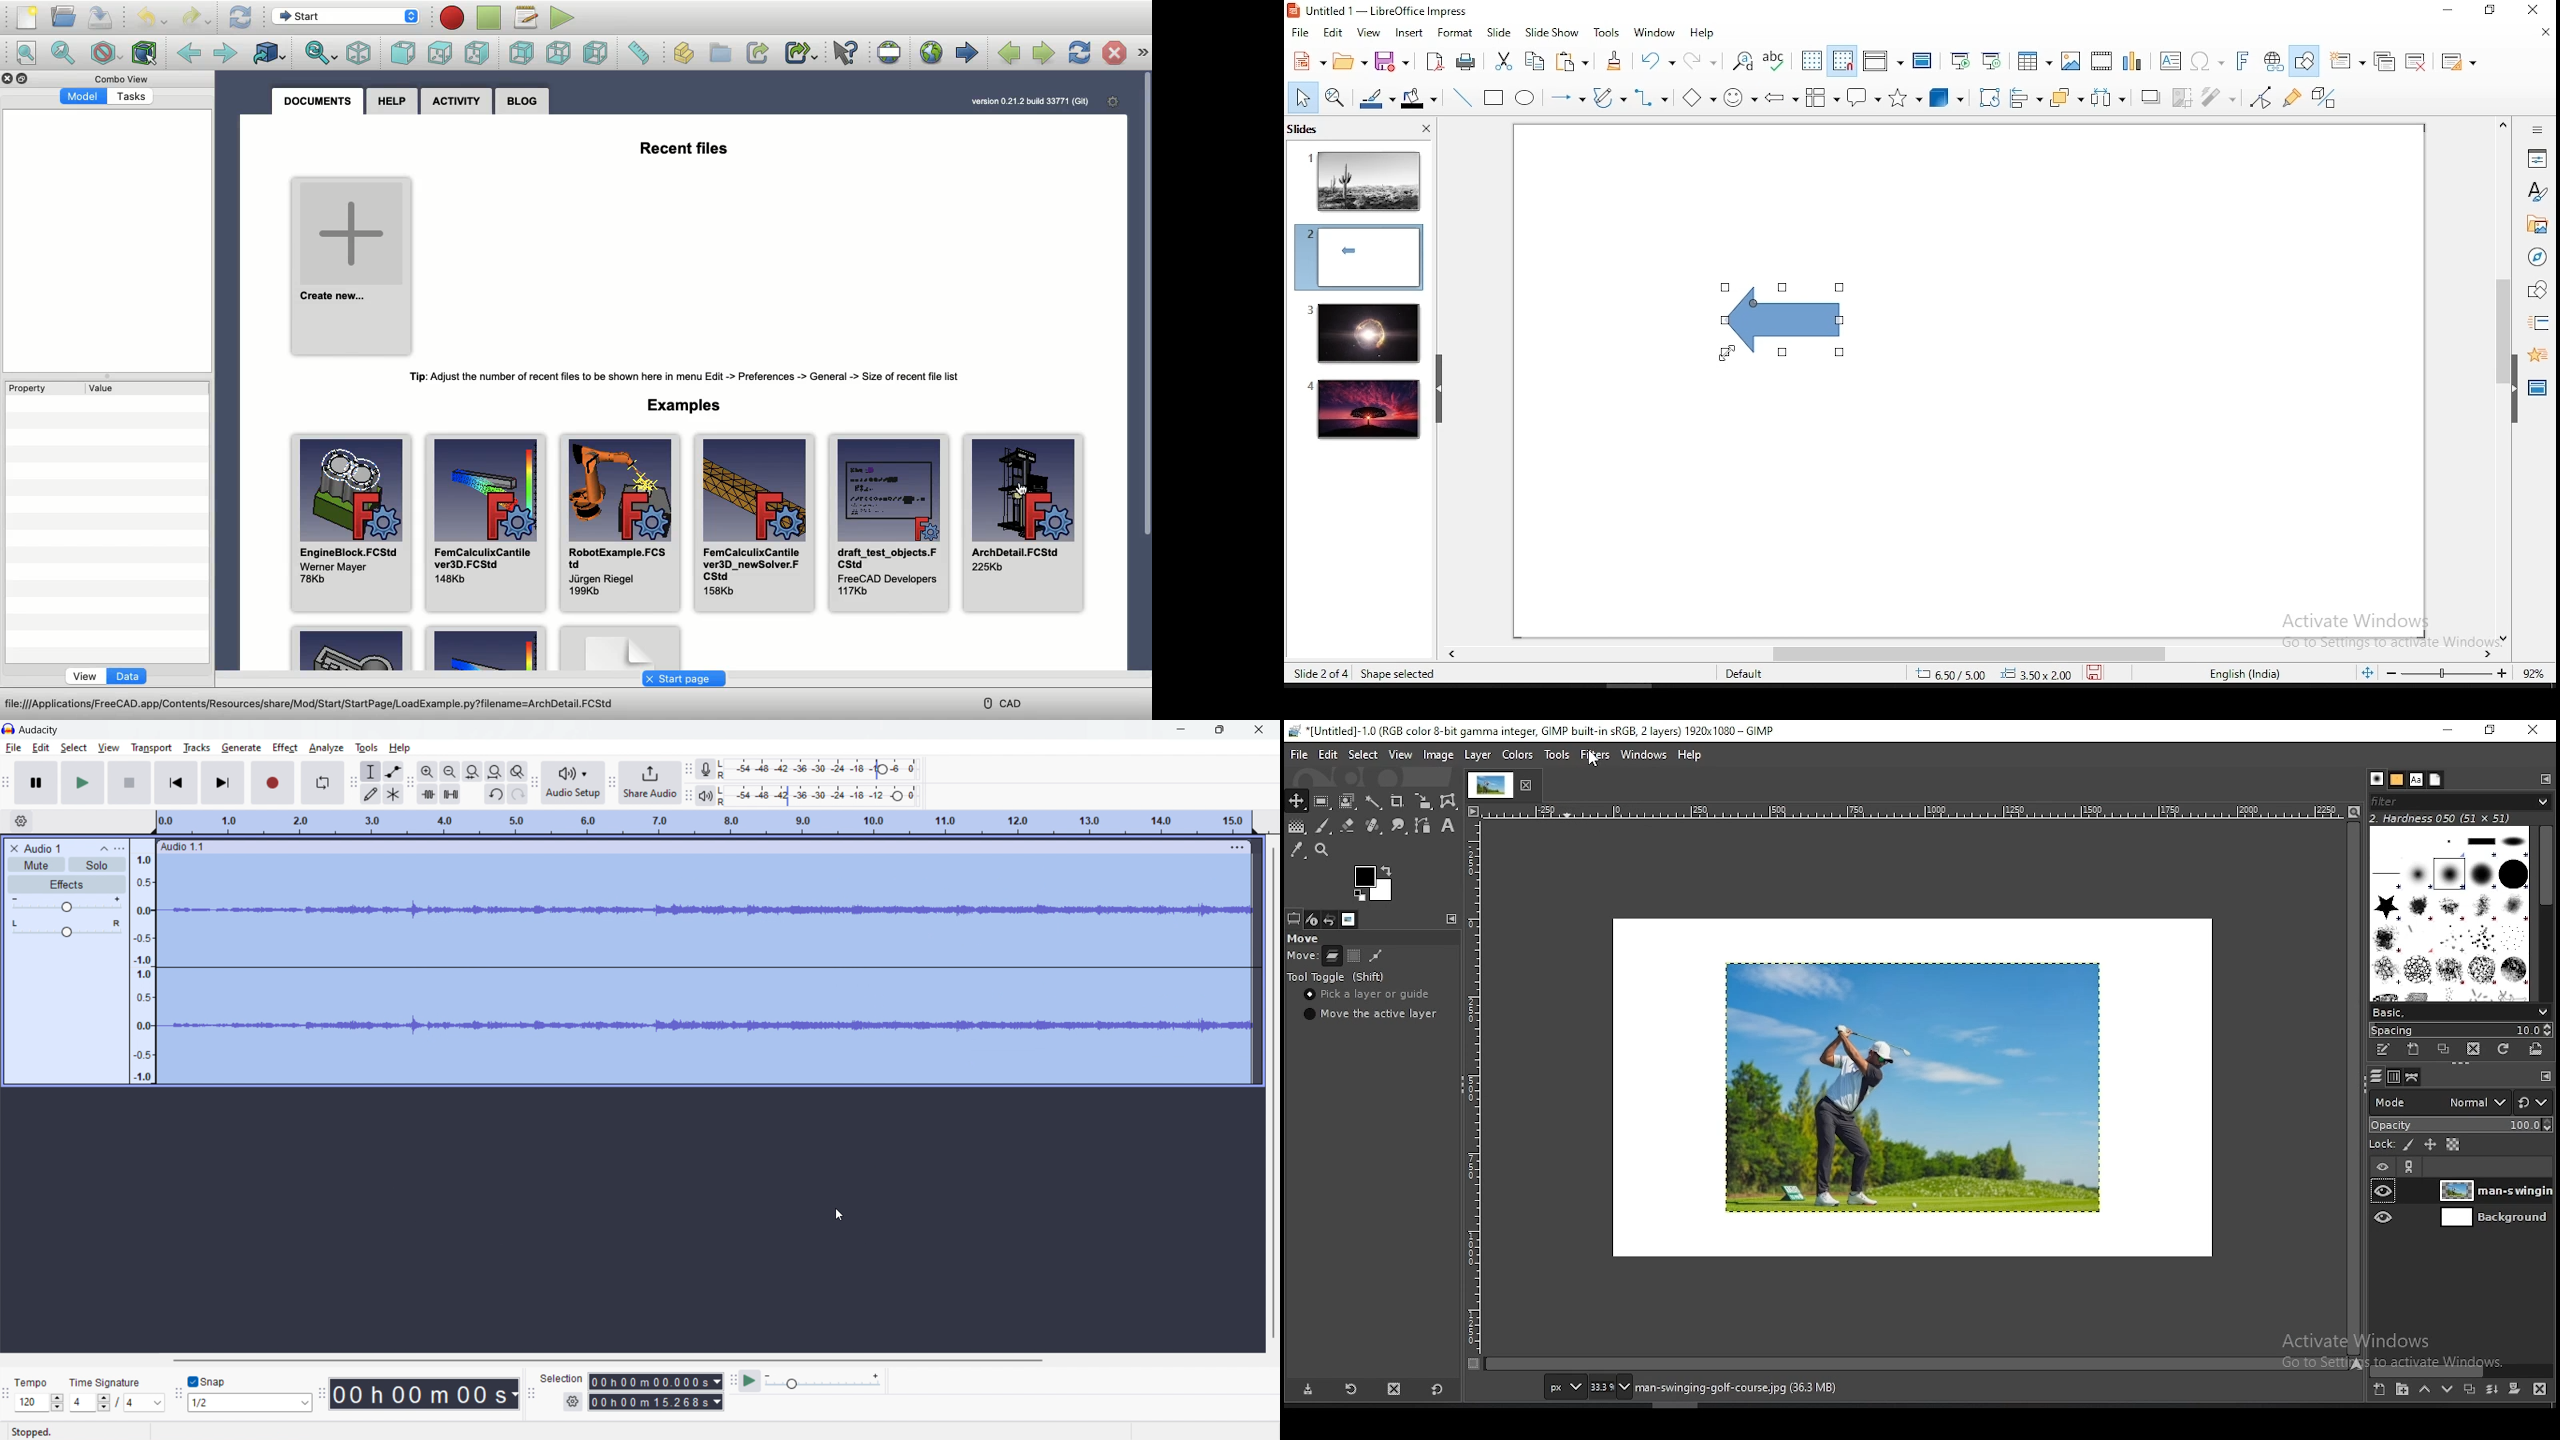  Describe the element at coordinates (65, 54) in the screenshot. I see `Fit selection` at that location.